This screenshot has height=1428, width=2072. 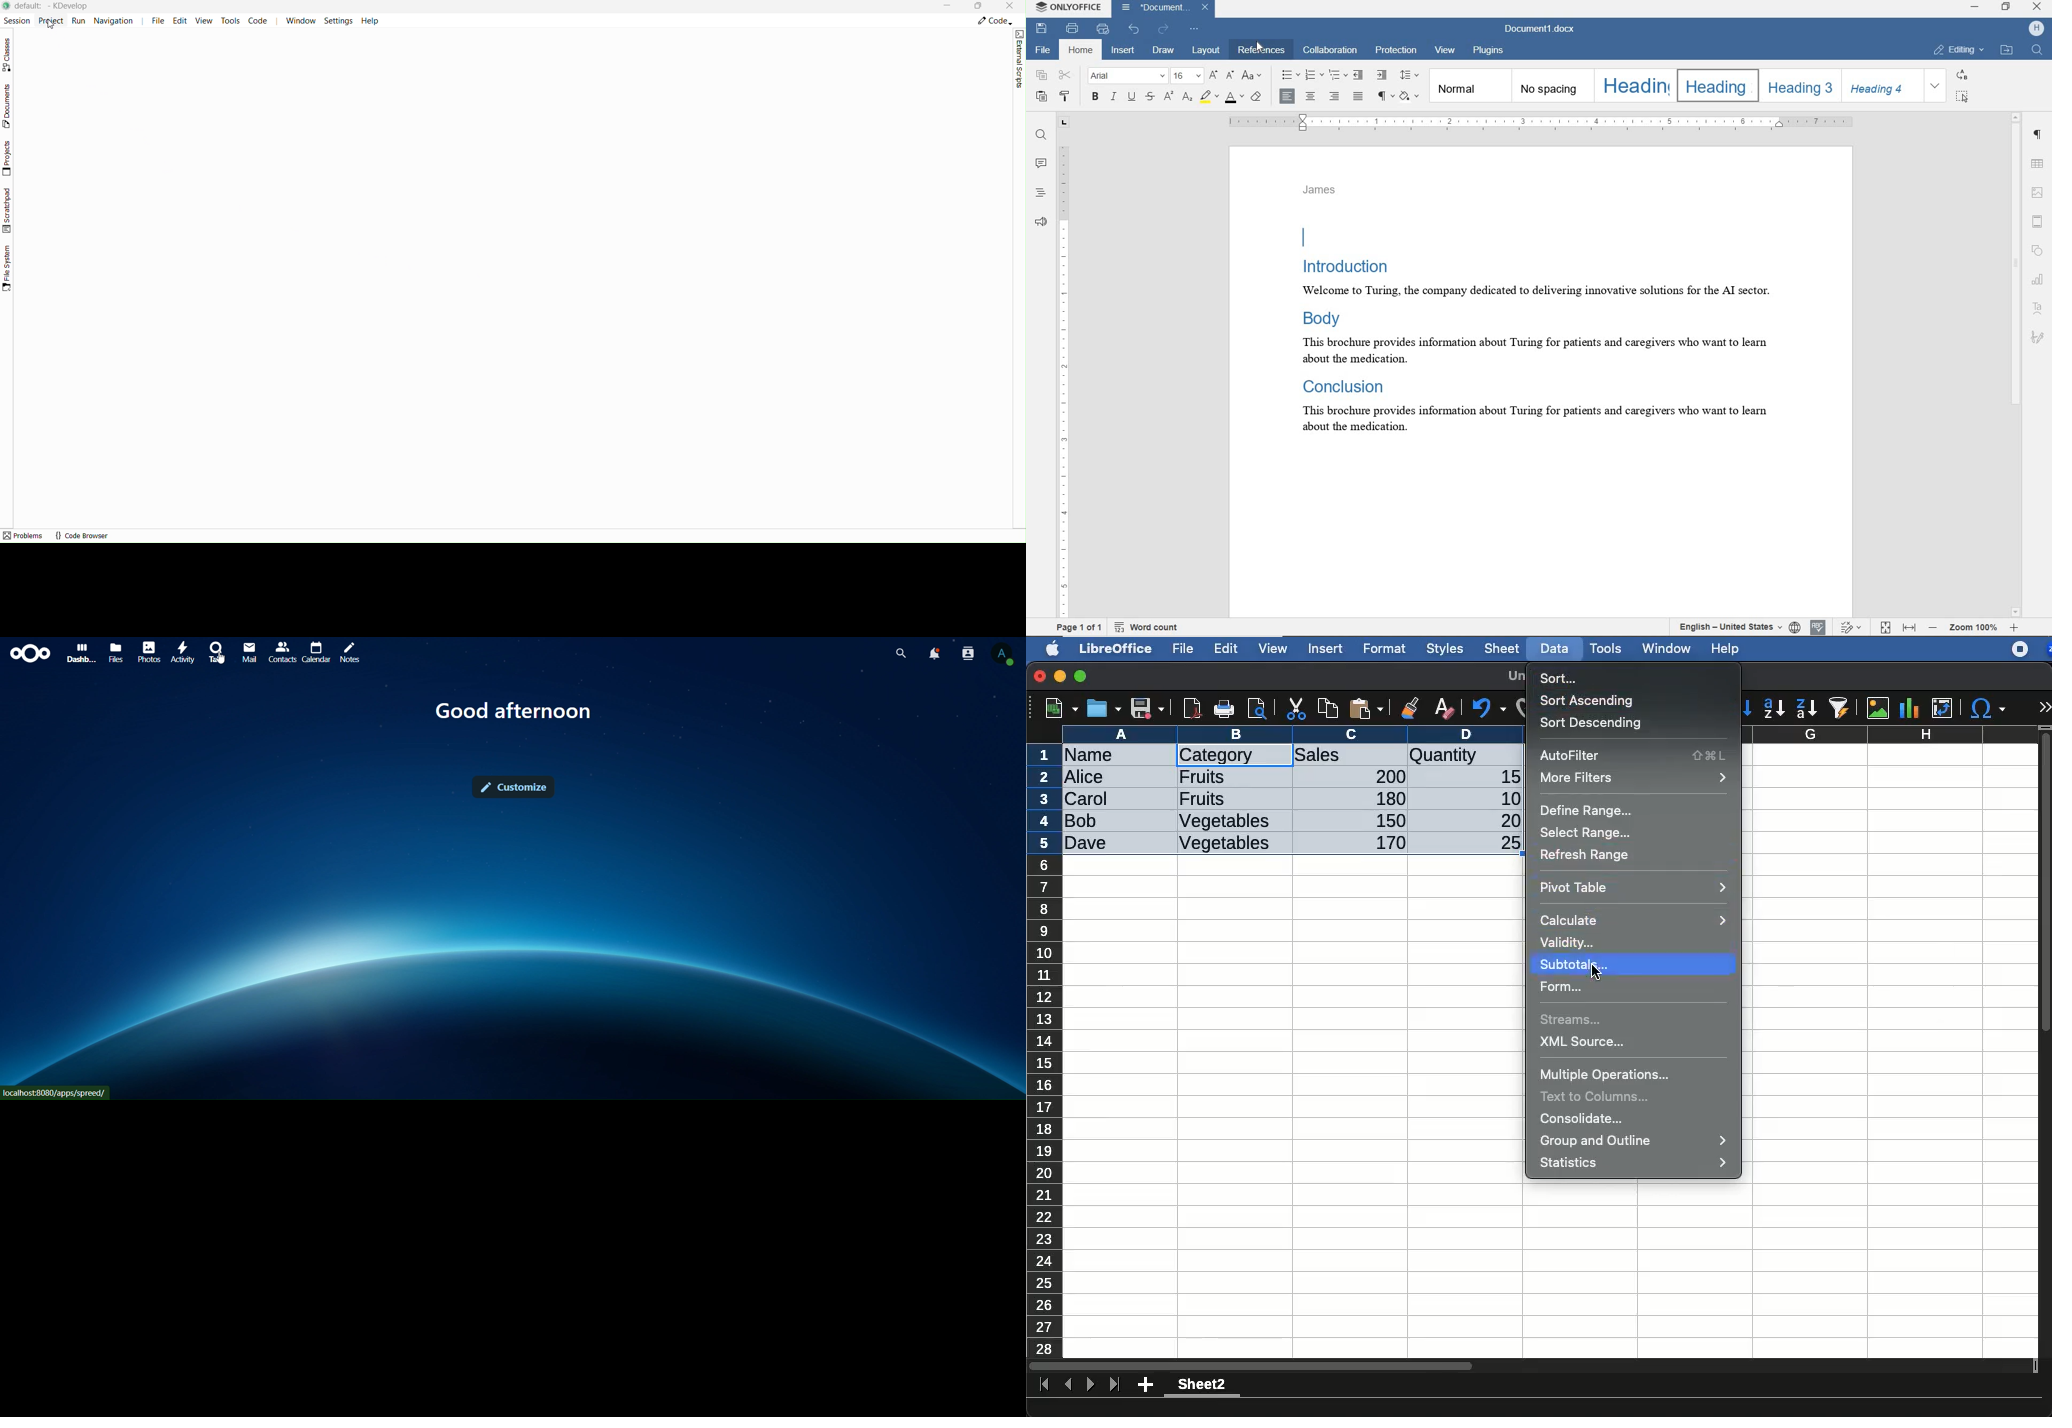 I want to click on layout, so click(x=1205, y=50).